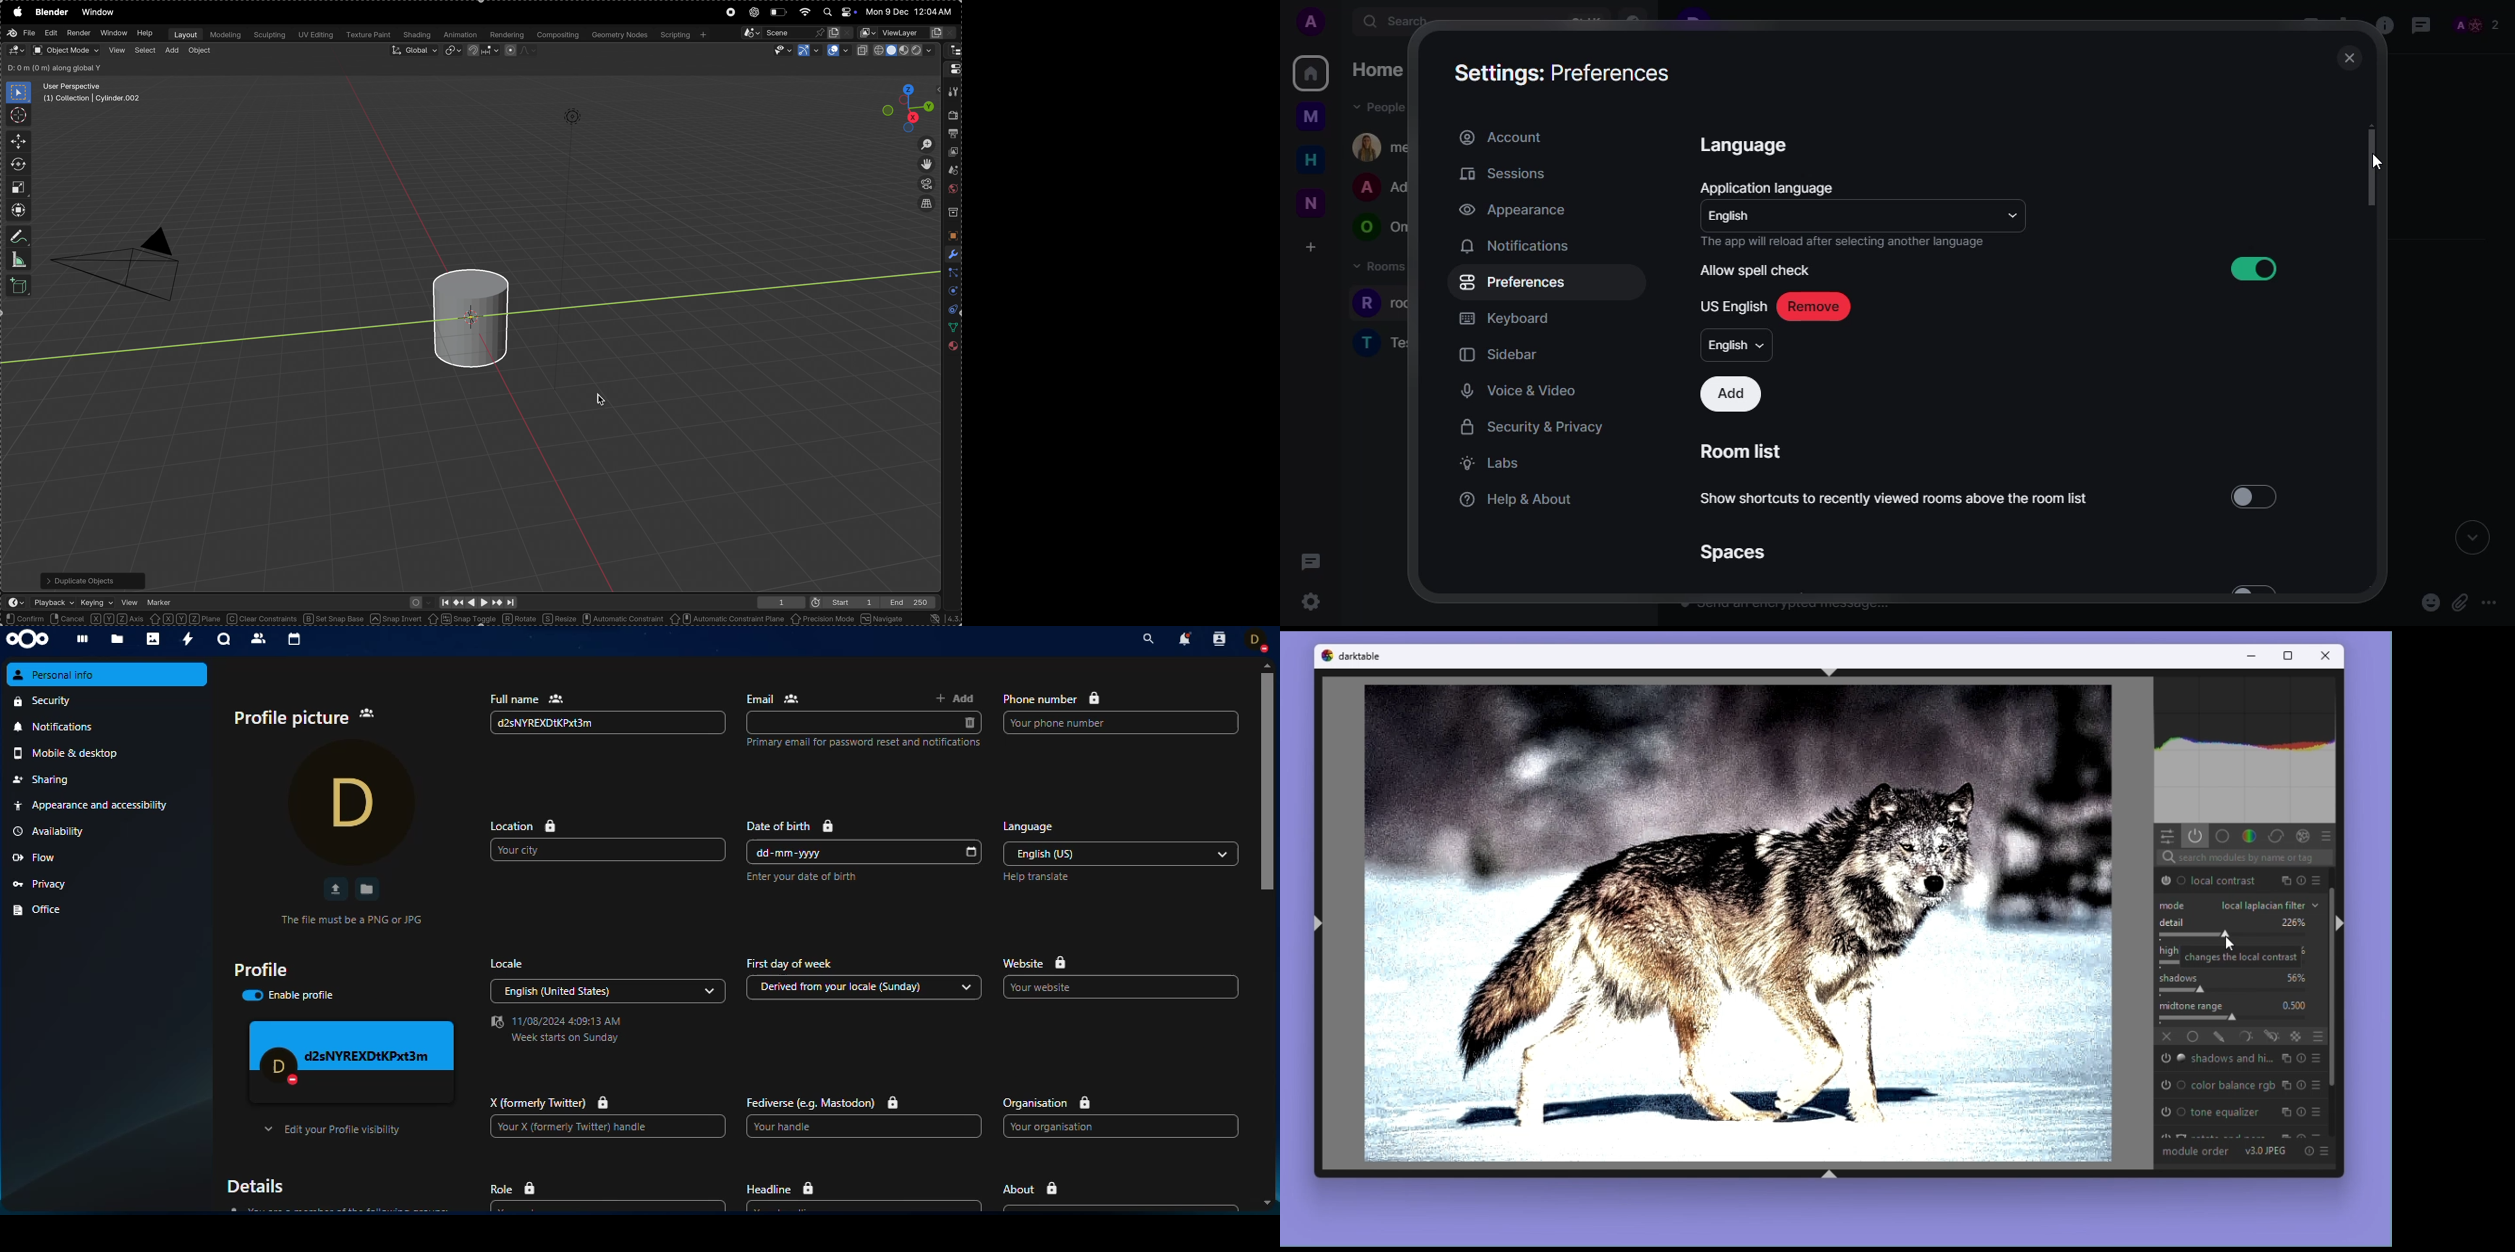 This screenshot has width=2520, height=1260. I want to click on more, so click(2495, 601).